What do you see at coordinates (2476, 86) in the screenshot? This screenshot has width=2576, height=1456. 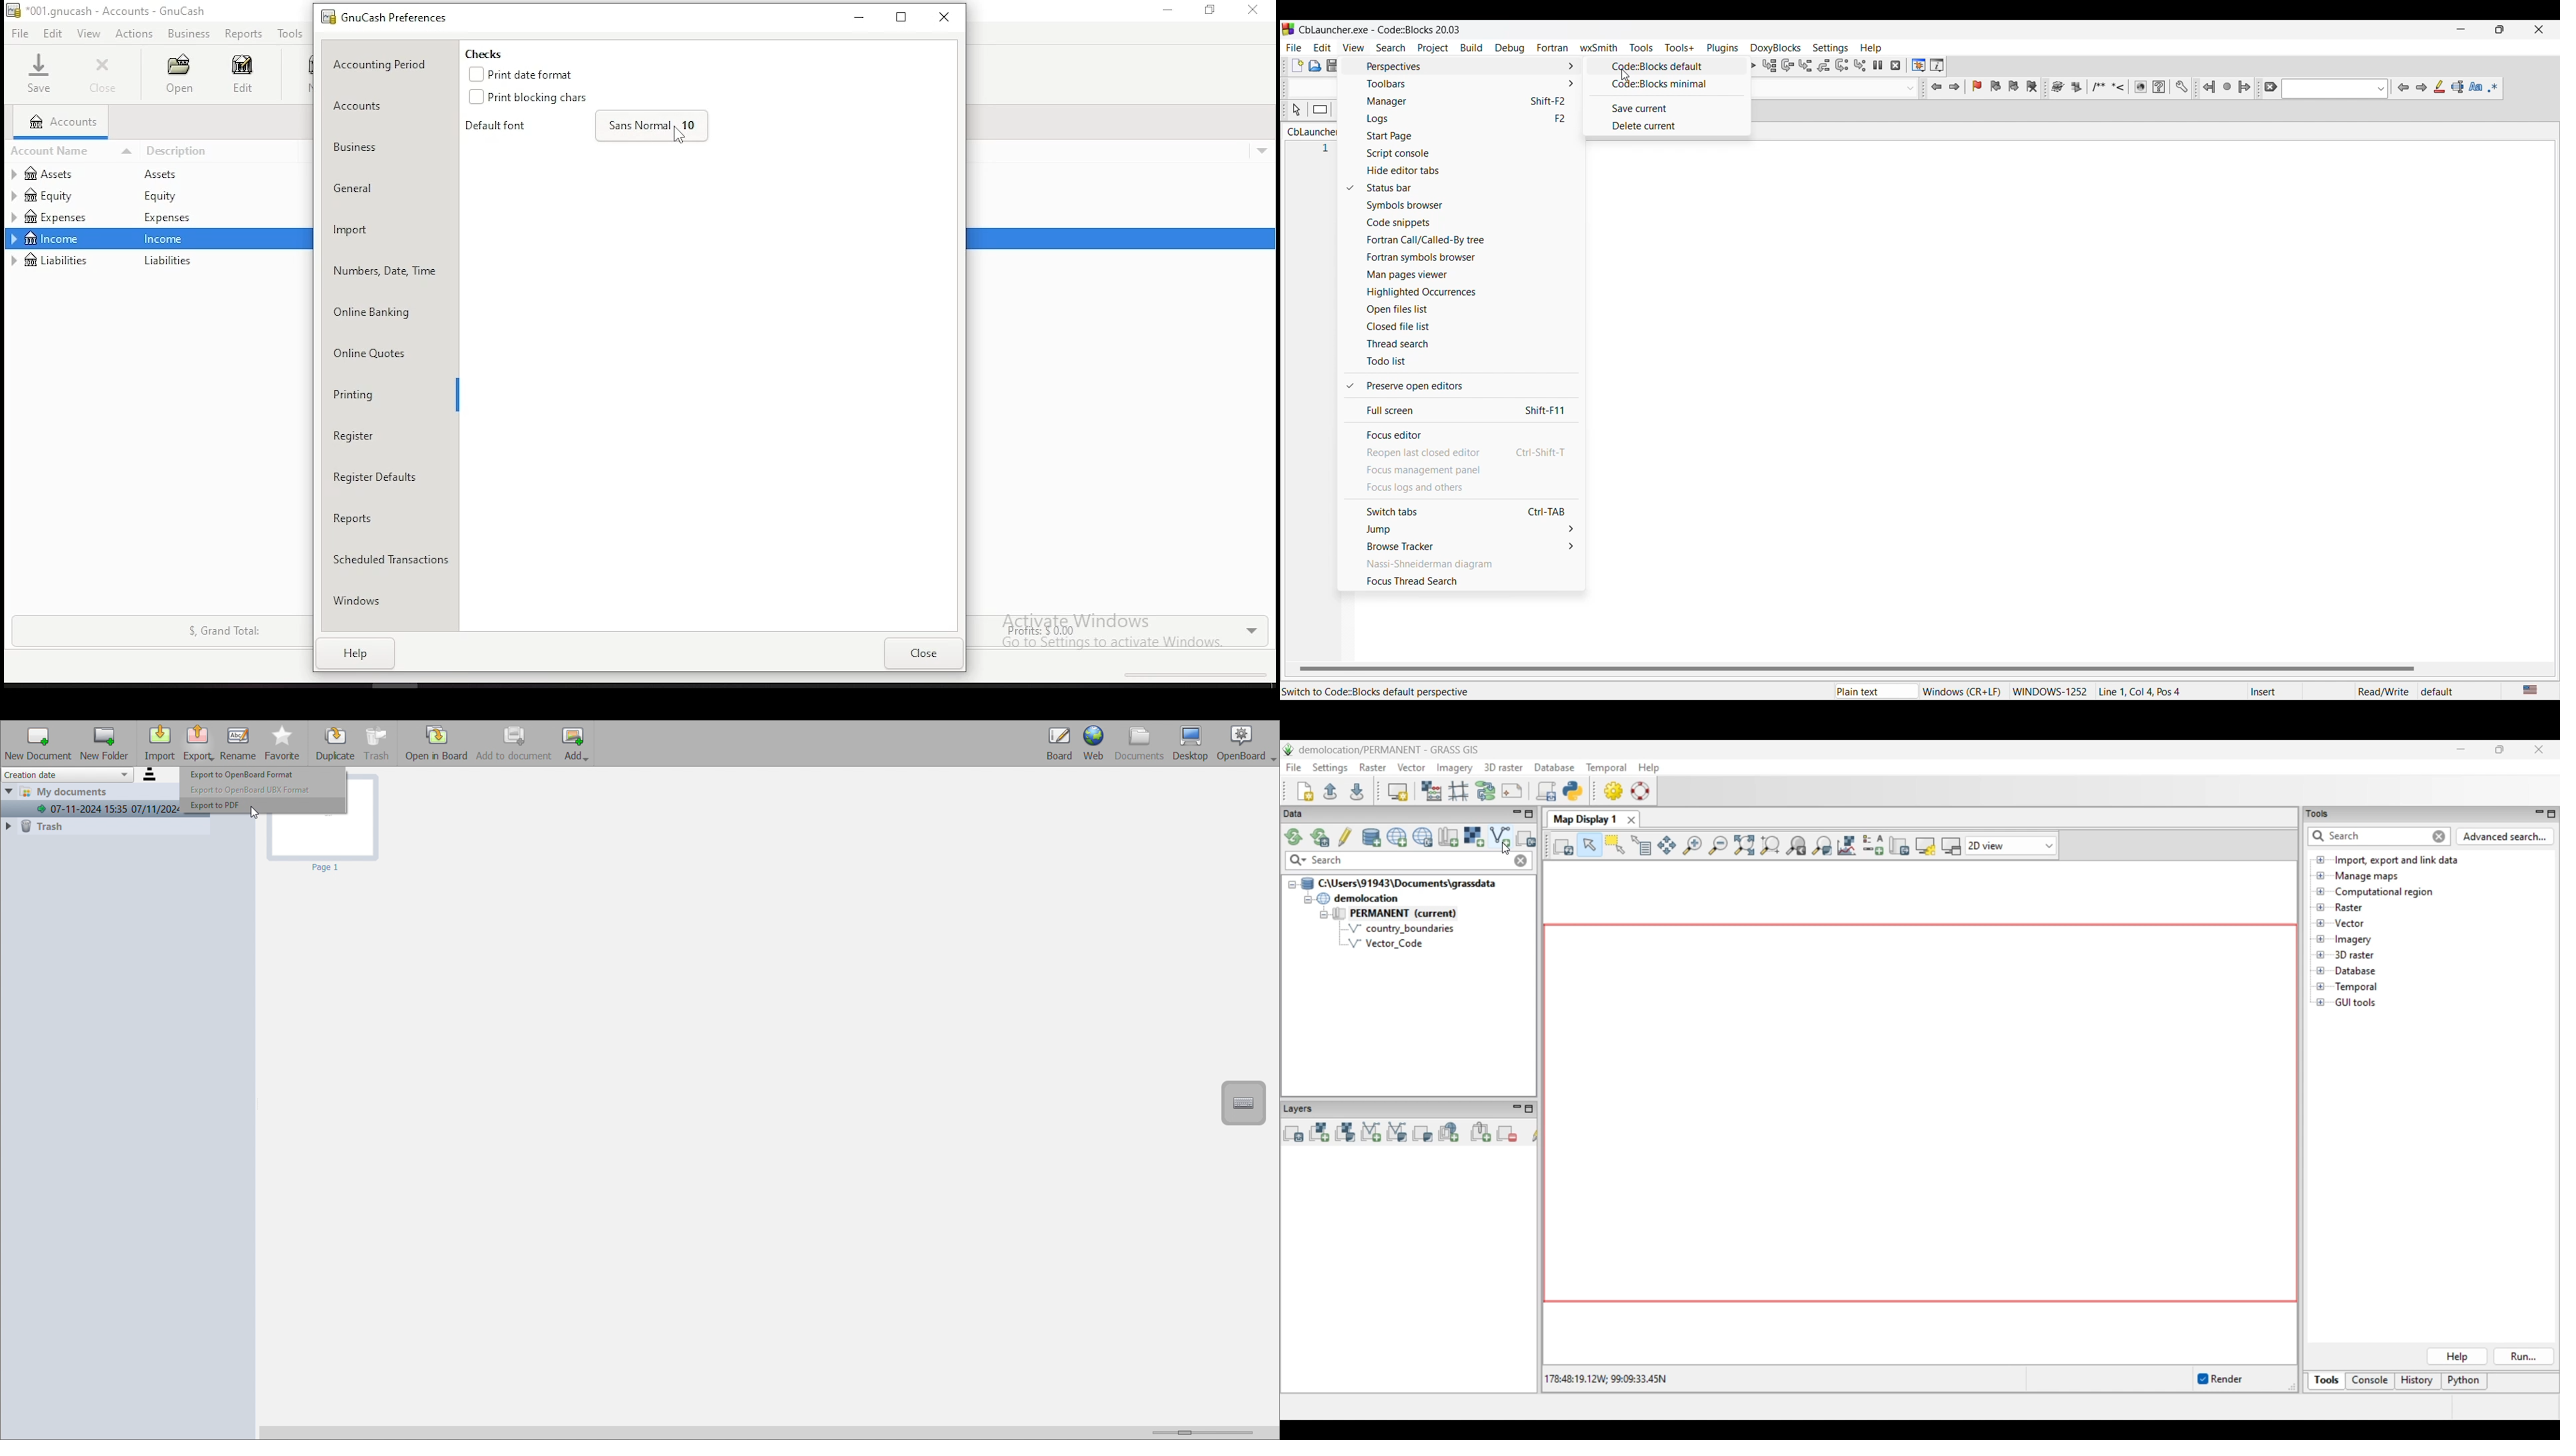 I see `Match case ` at bounding box center [2476, 86].